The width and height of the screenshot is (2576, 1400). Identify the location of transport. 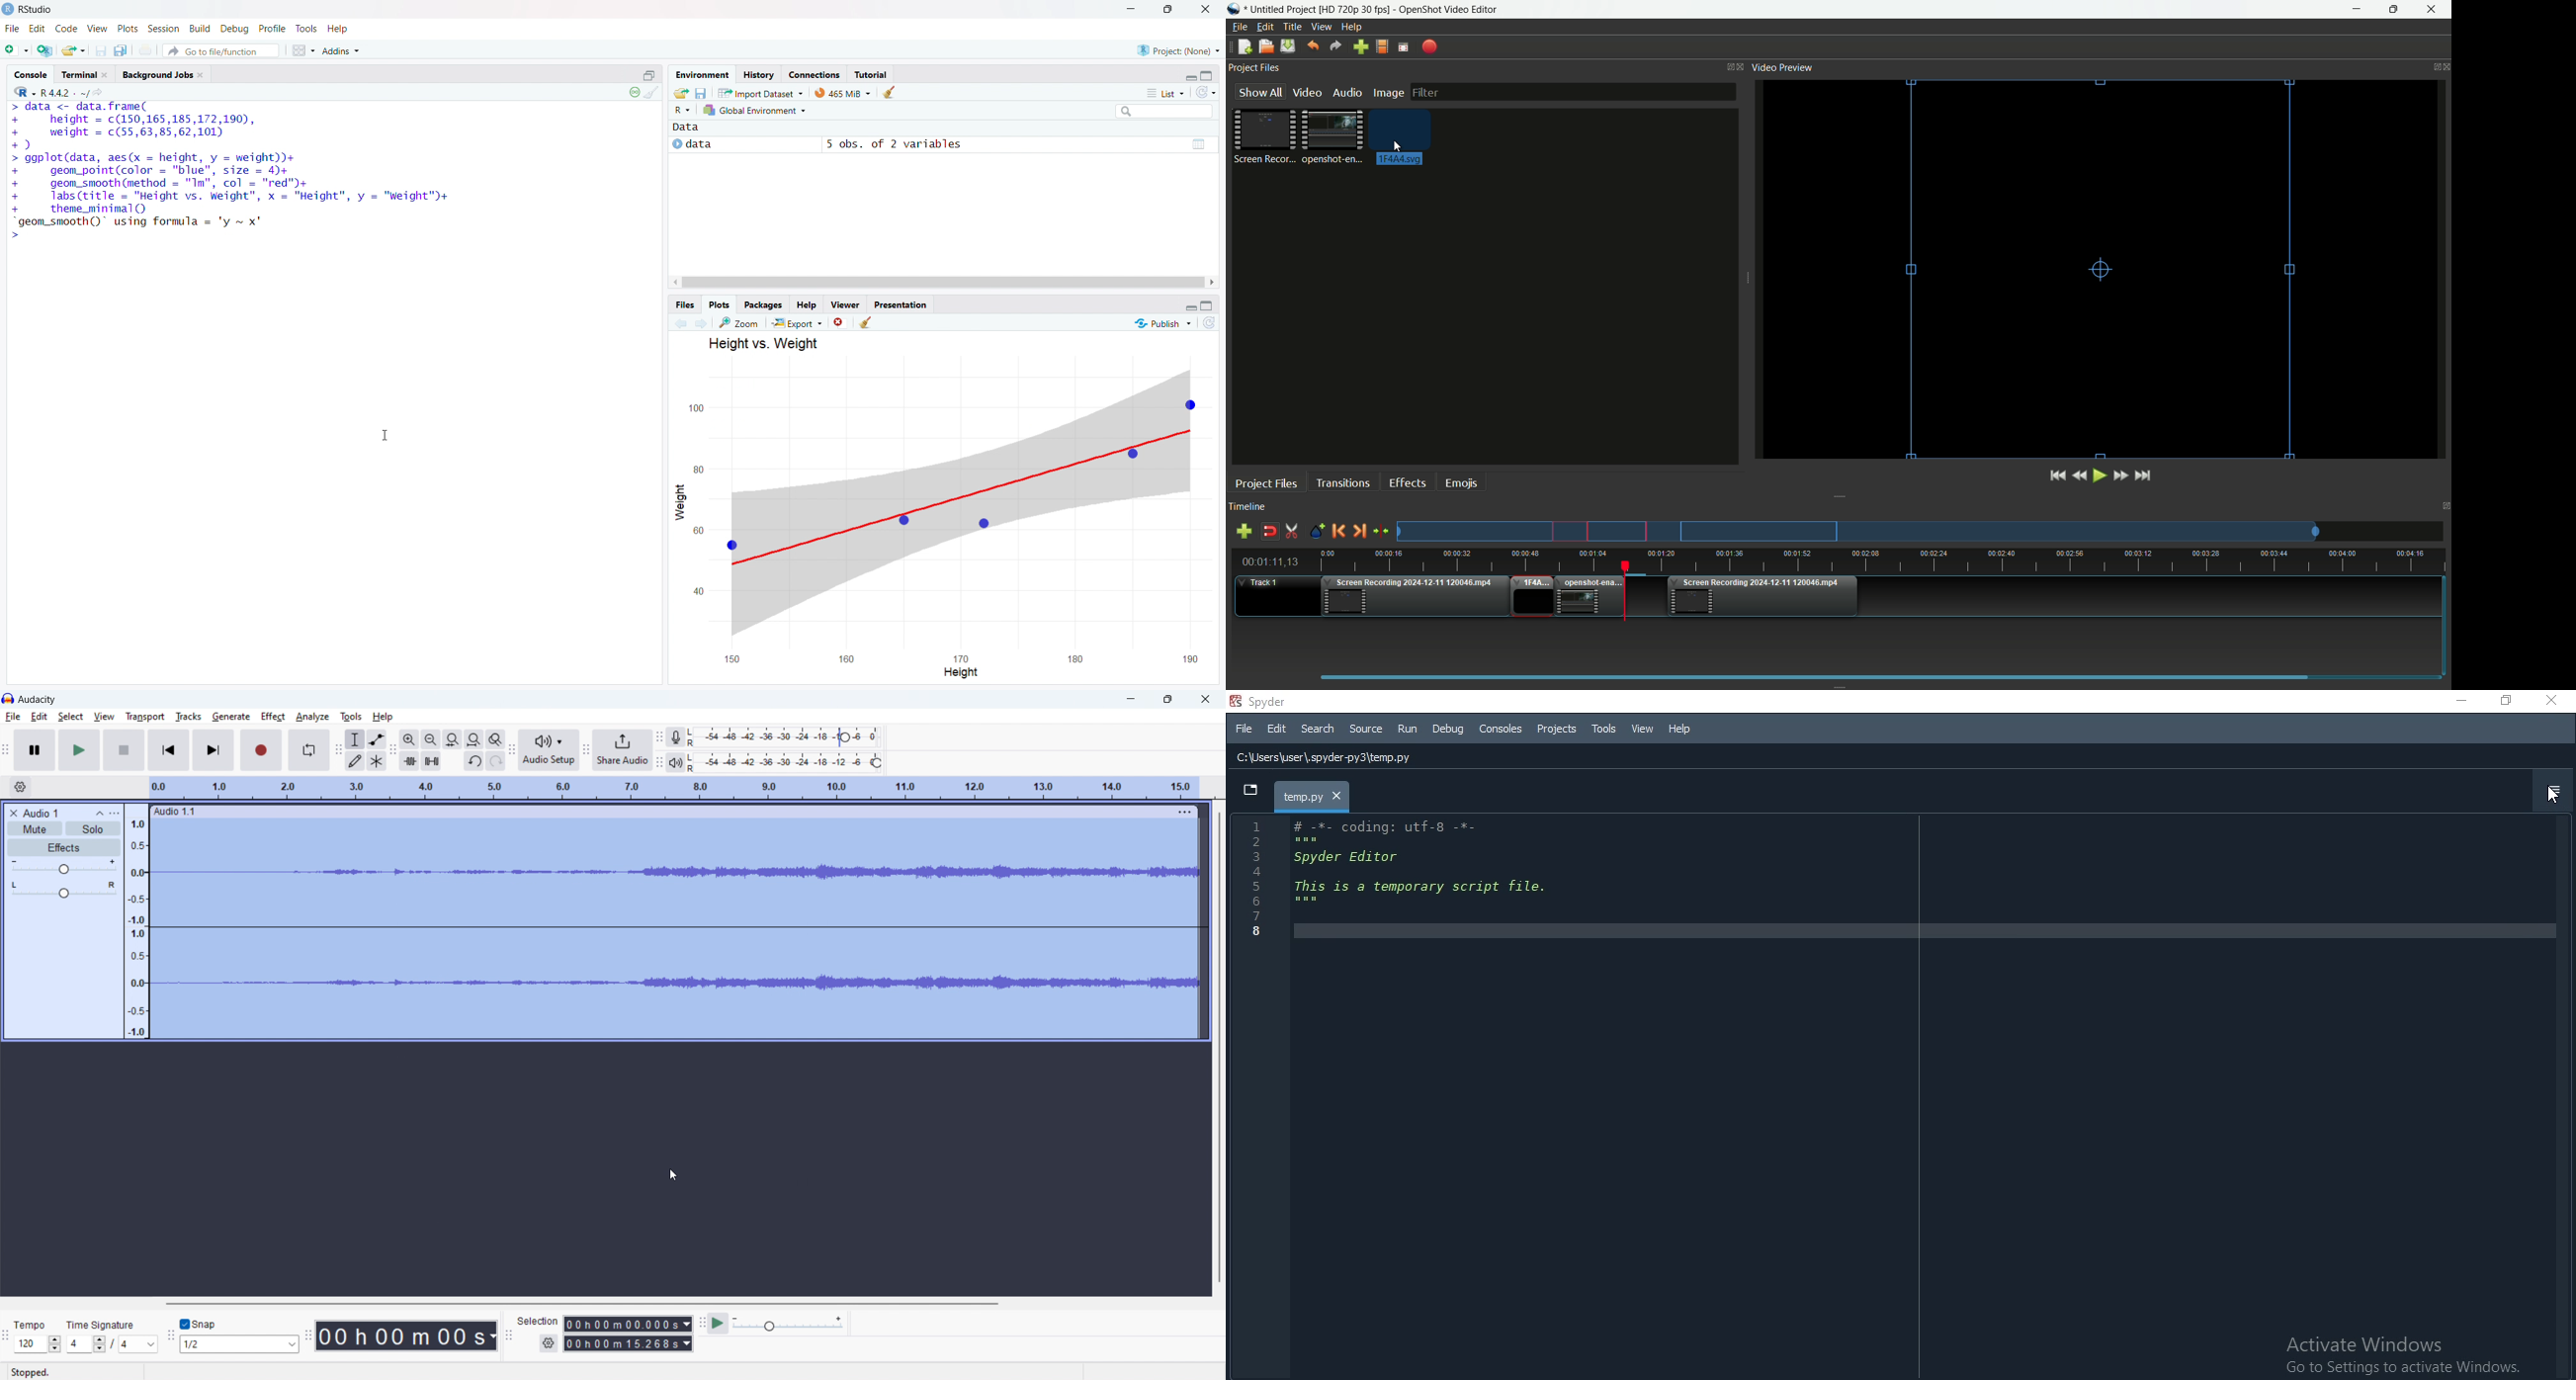
(145, 717).